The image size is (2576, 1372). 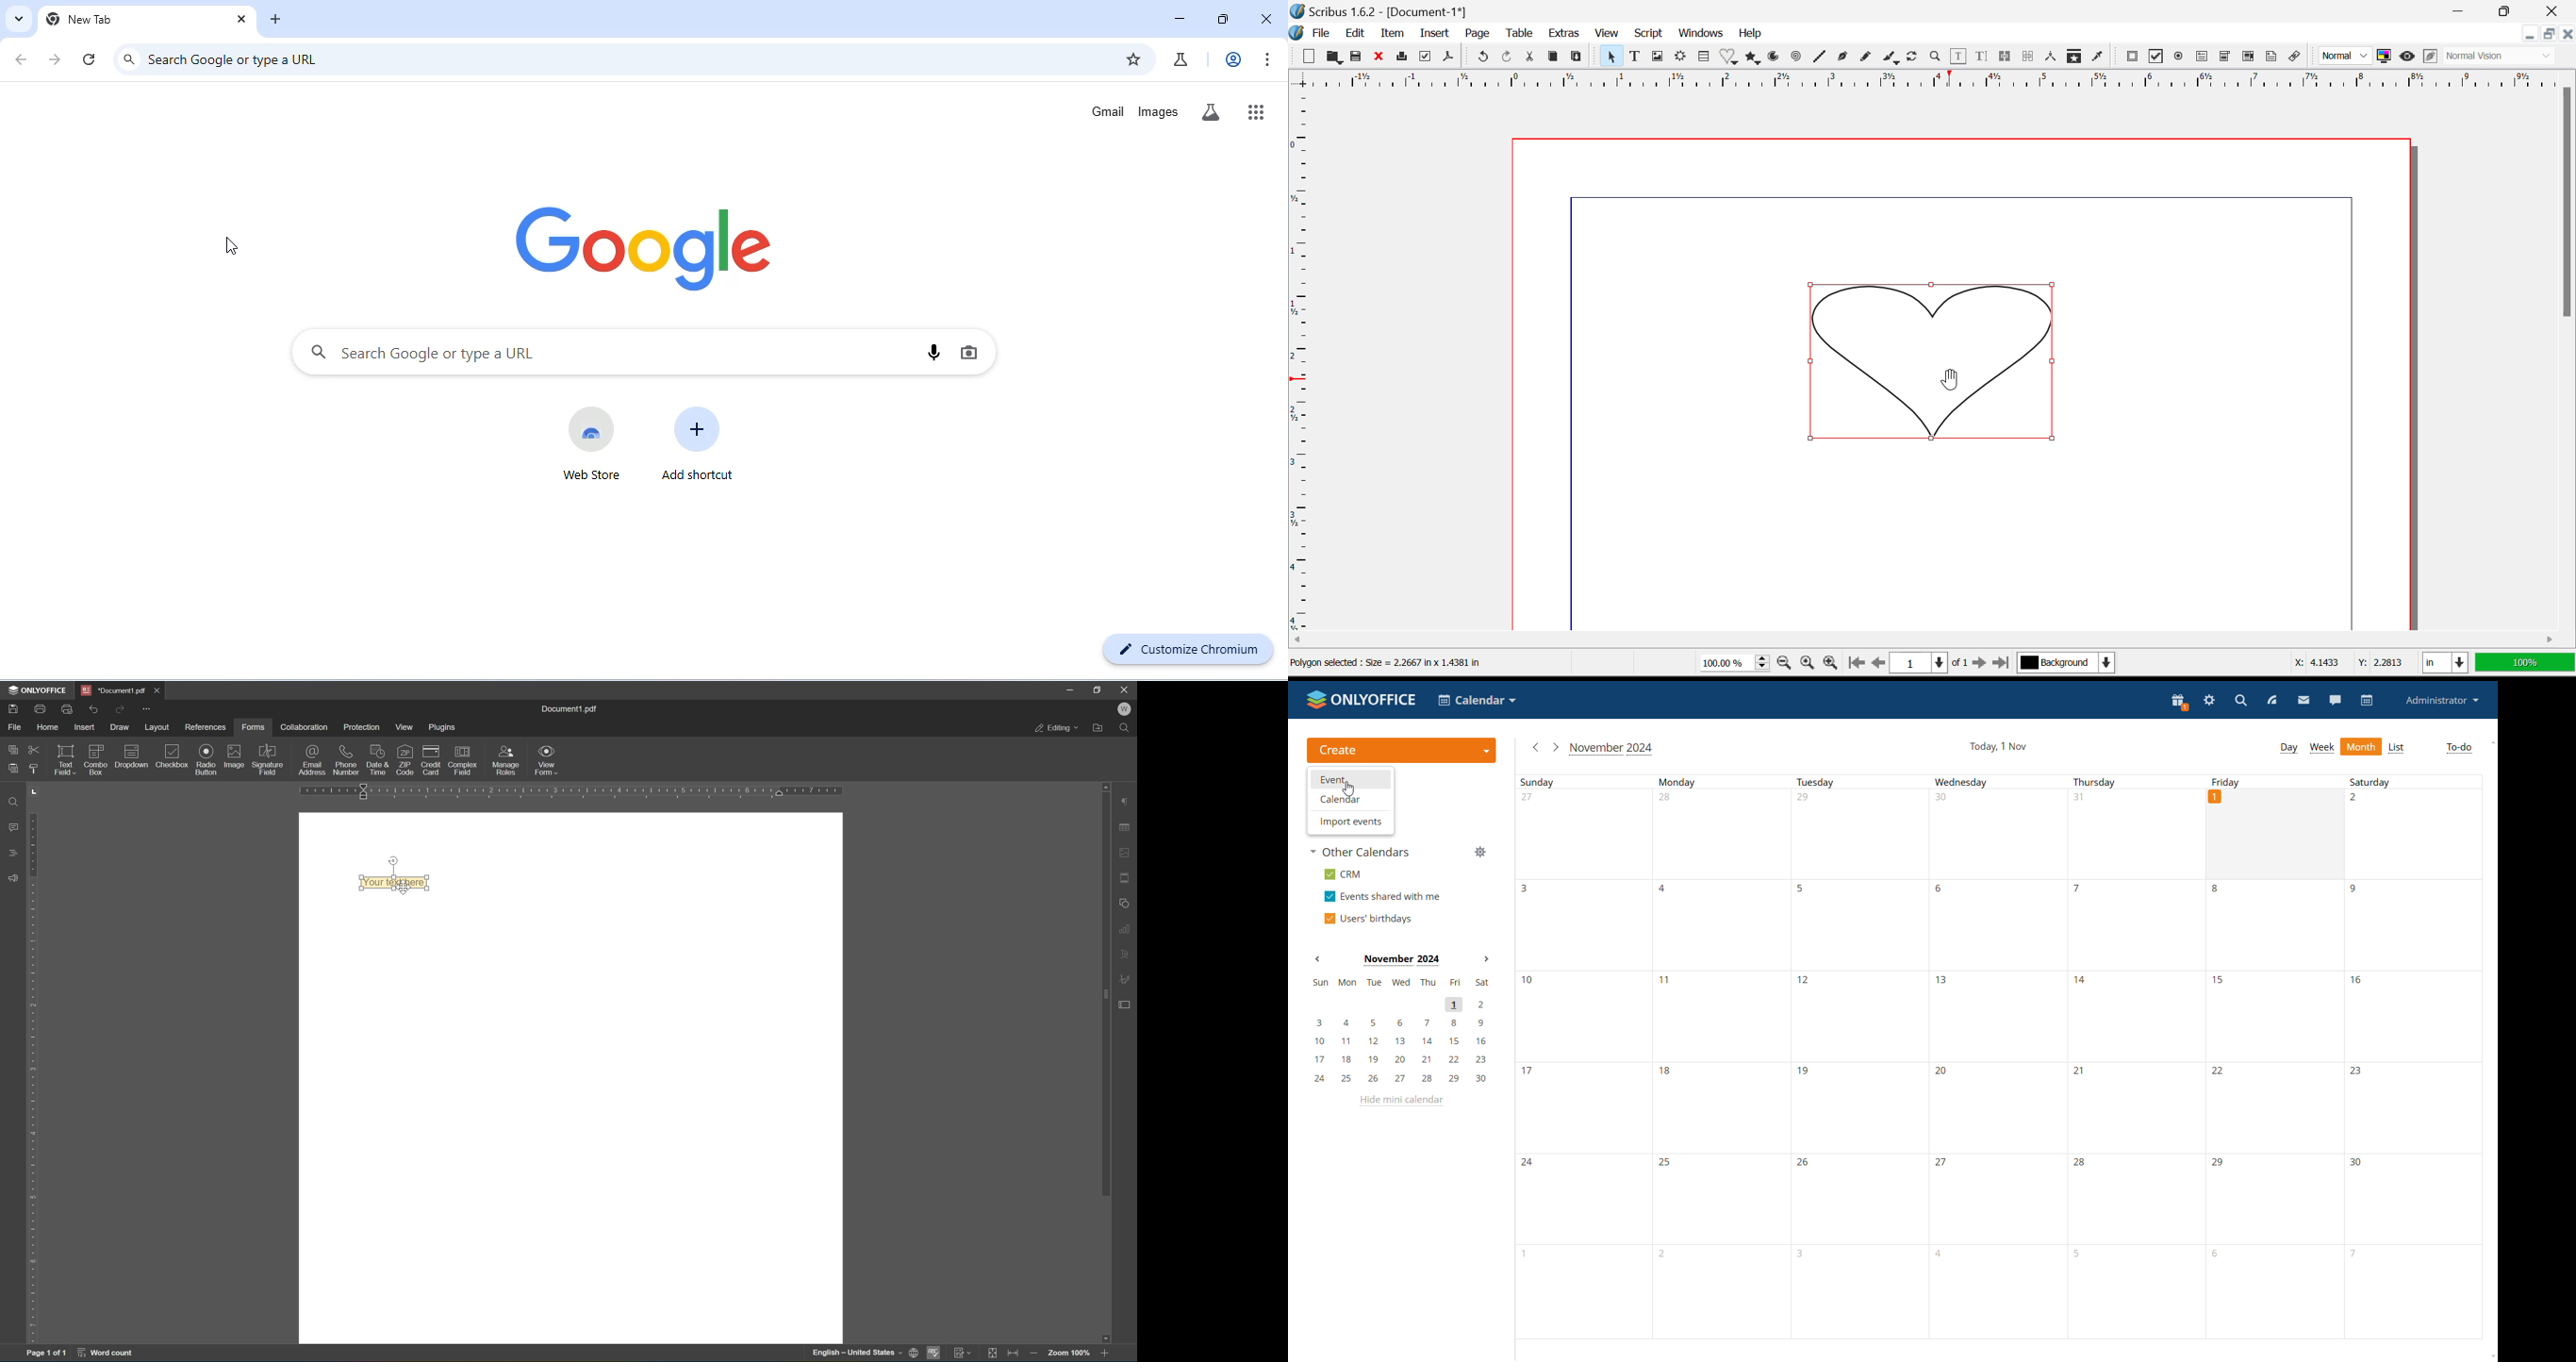 I want to click on Restore Down, so click(x=2531, y=36).